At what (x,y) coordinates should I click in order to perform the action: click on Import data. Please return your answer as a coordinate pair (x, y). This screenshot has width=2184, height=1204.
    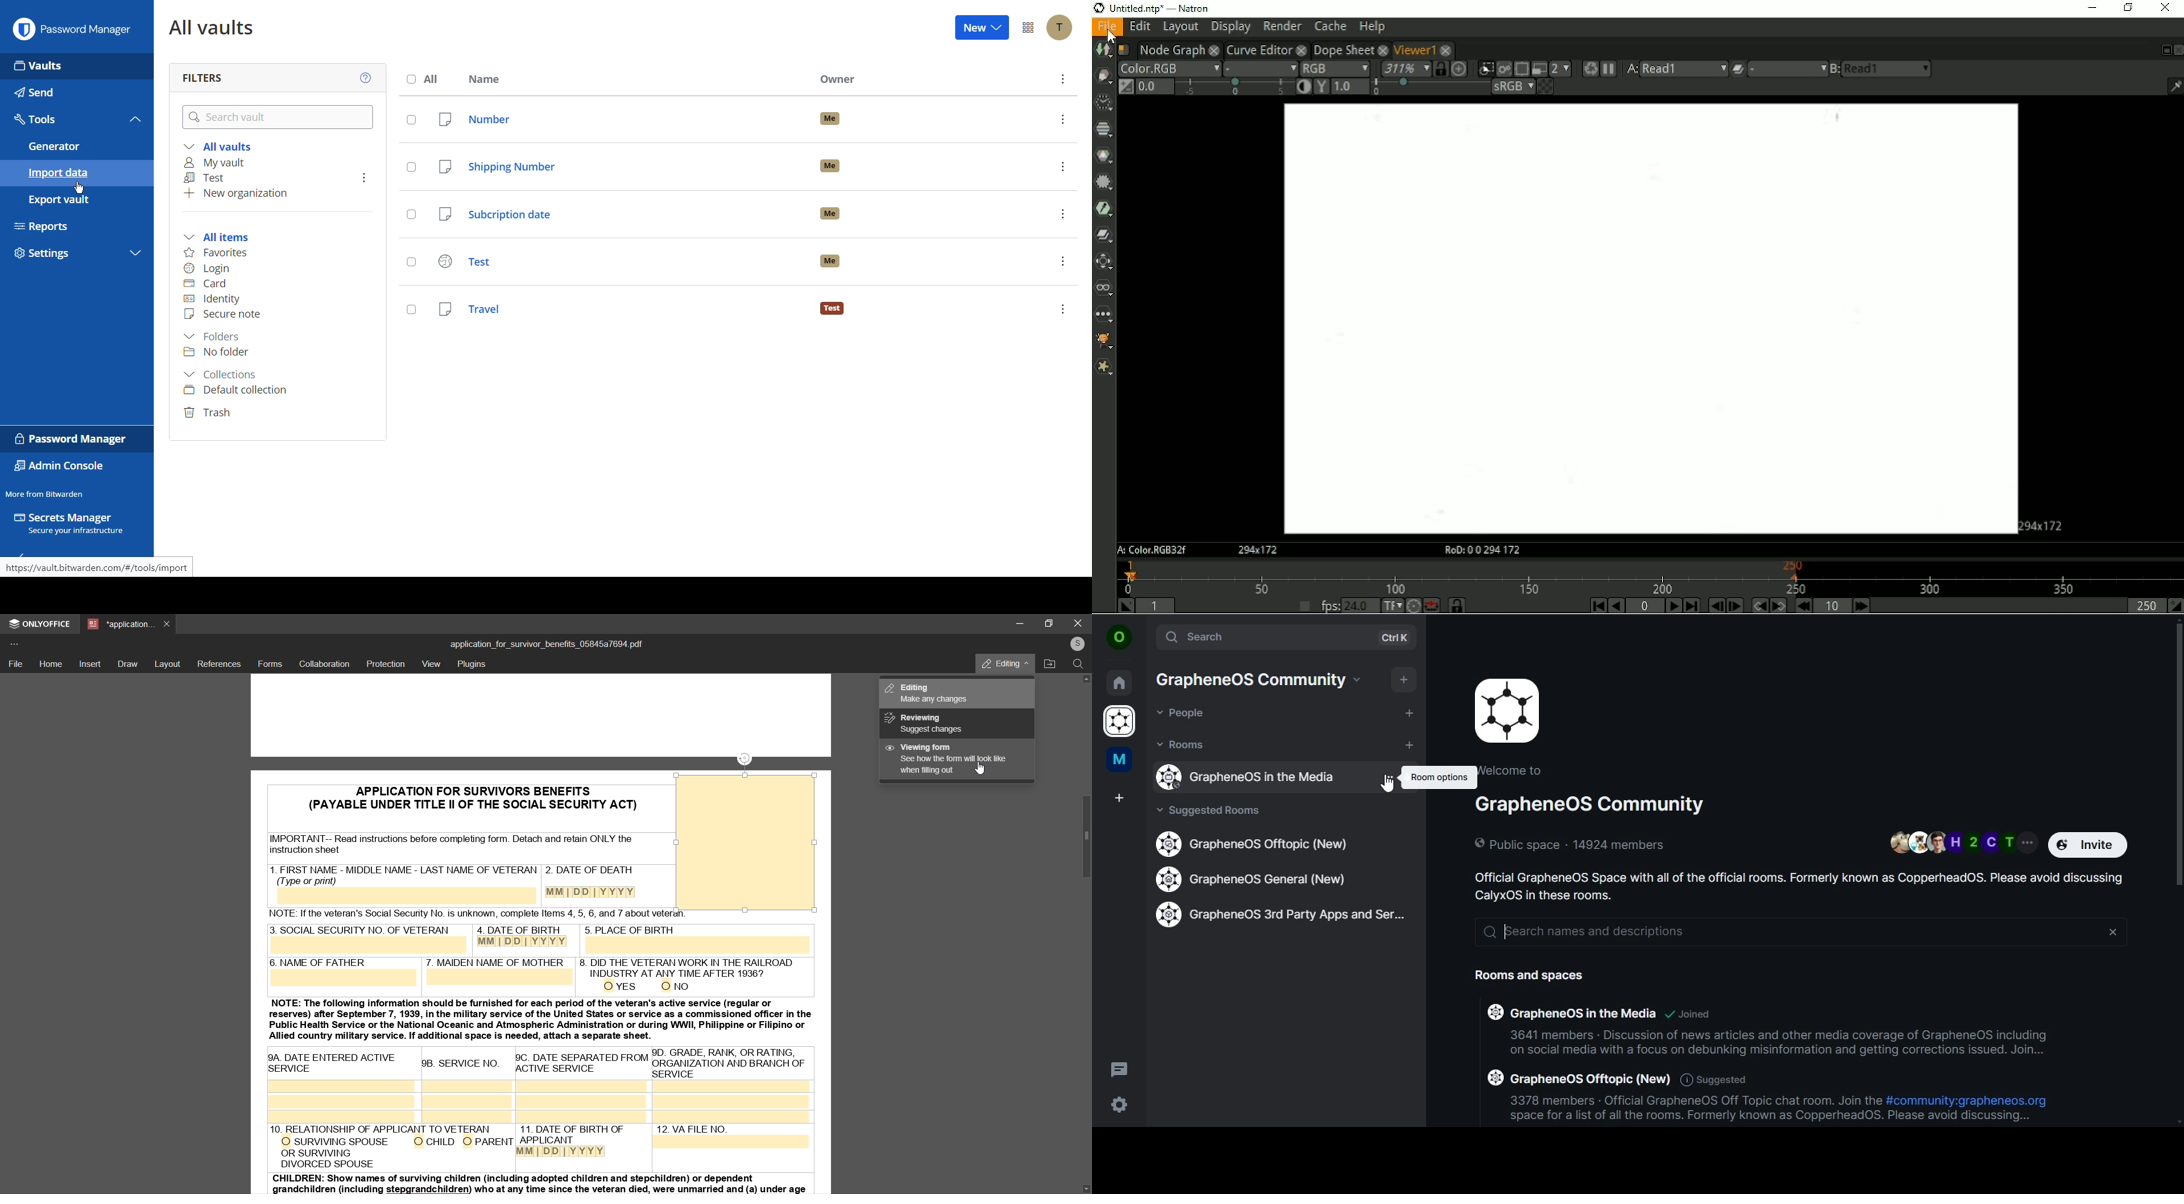
    Looking at the image, I should click on (76, 173).